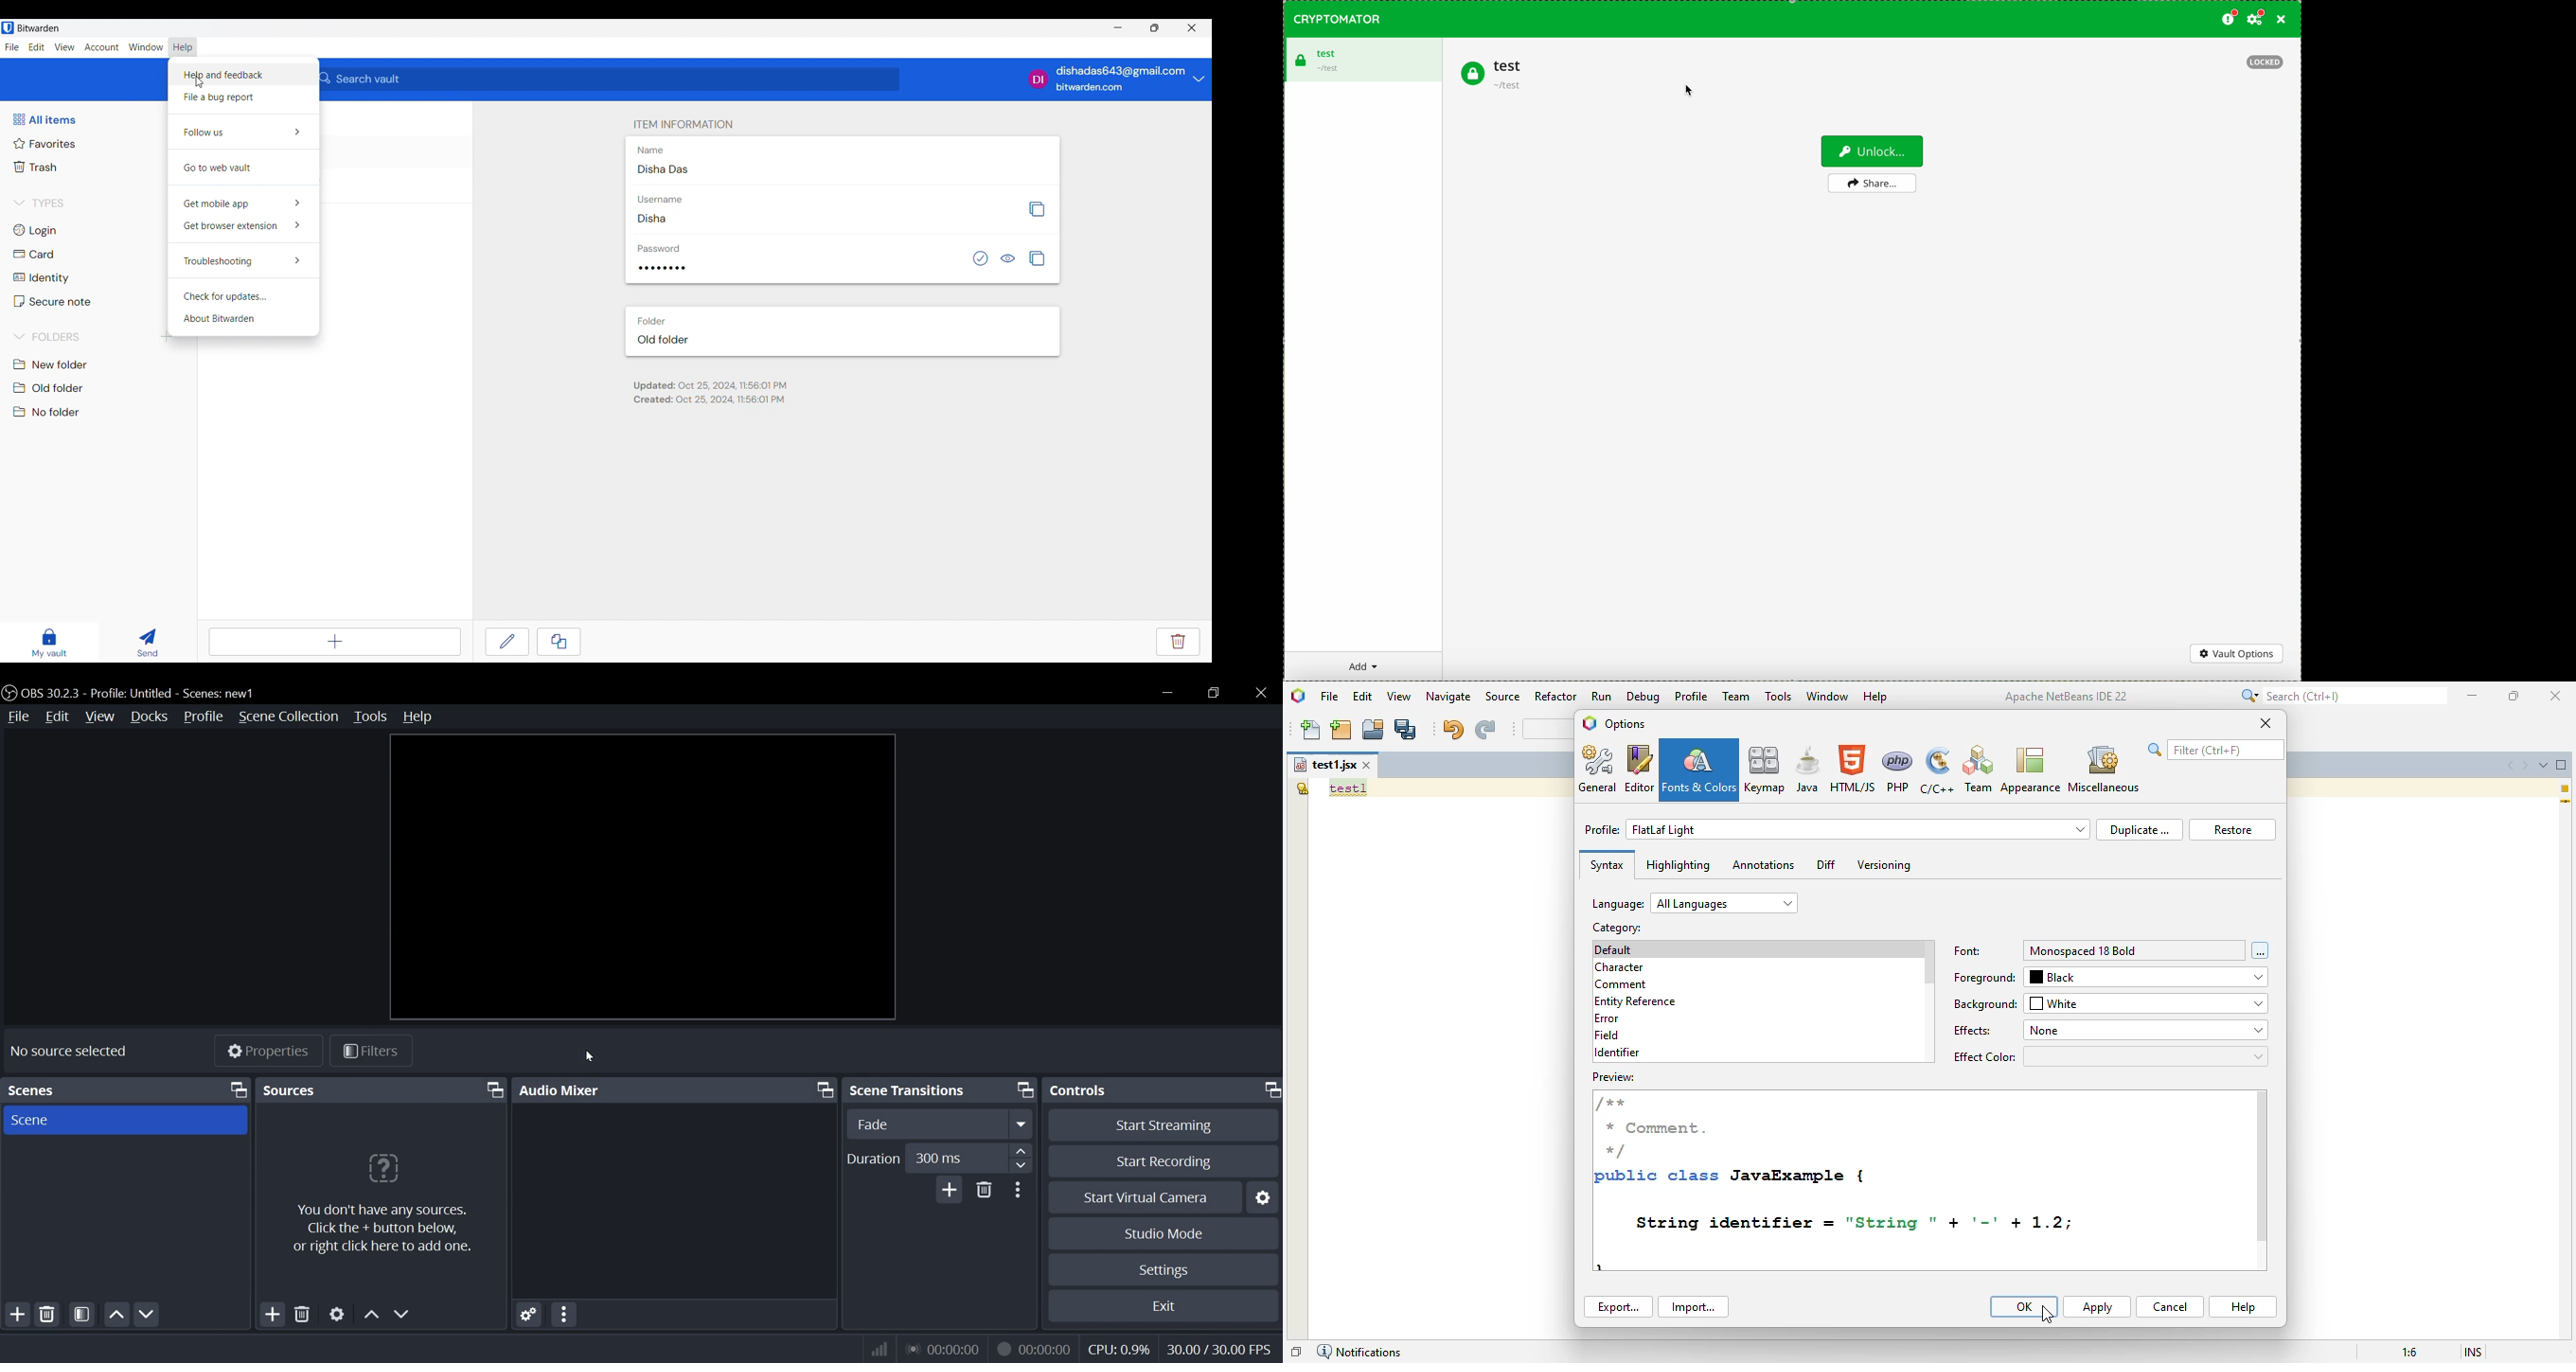  Describe the element at coordinates (116, 1313) in the screenshot. I see `move up scene` at that location.